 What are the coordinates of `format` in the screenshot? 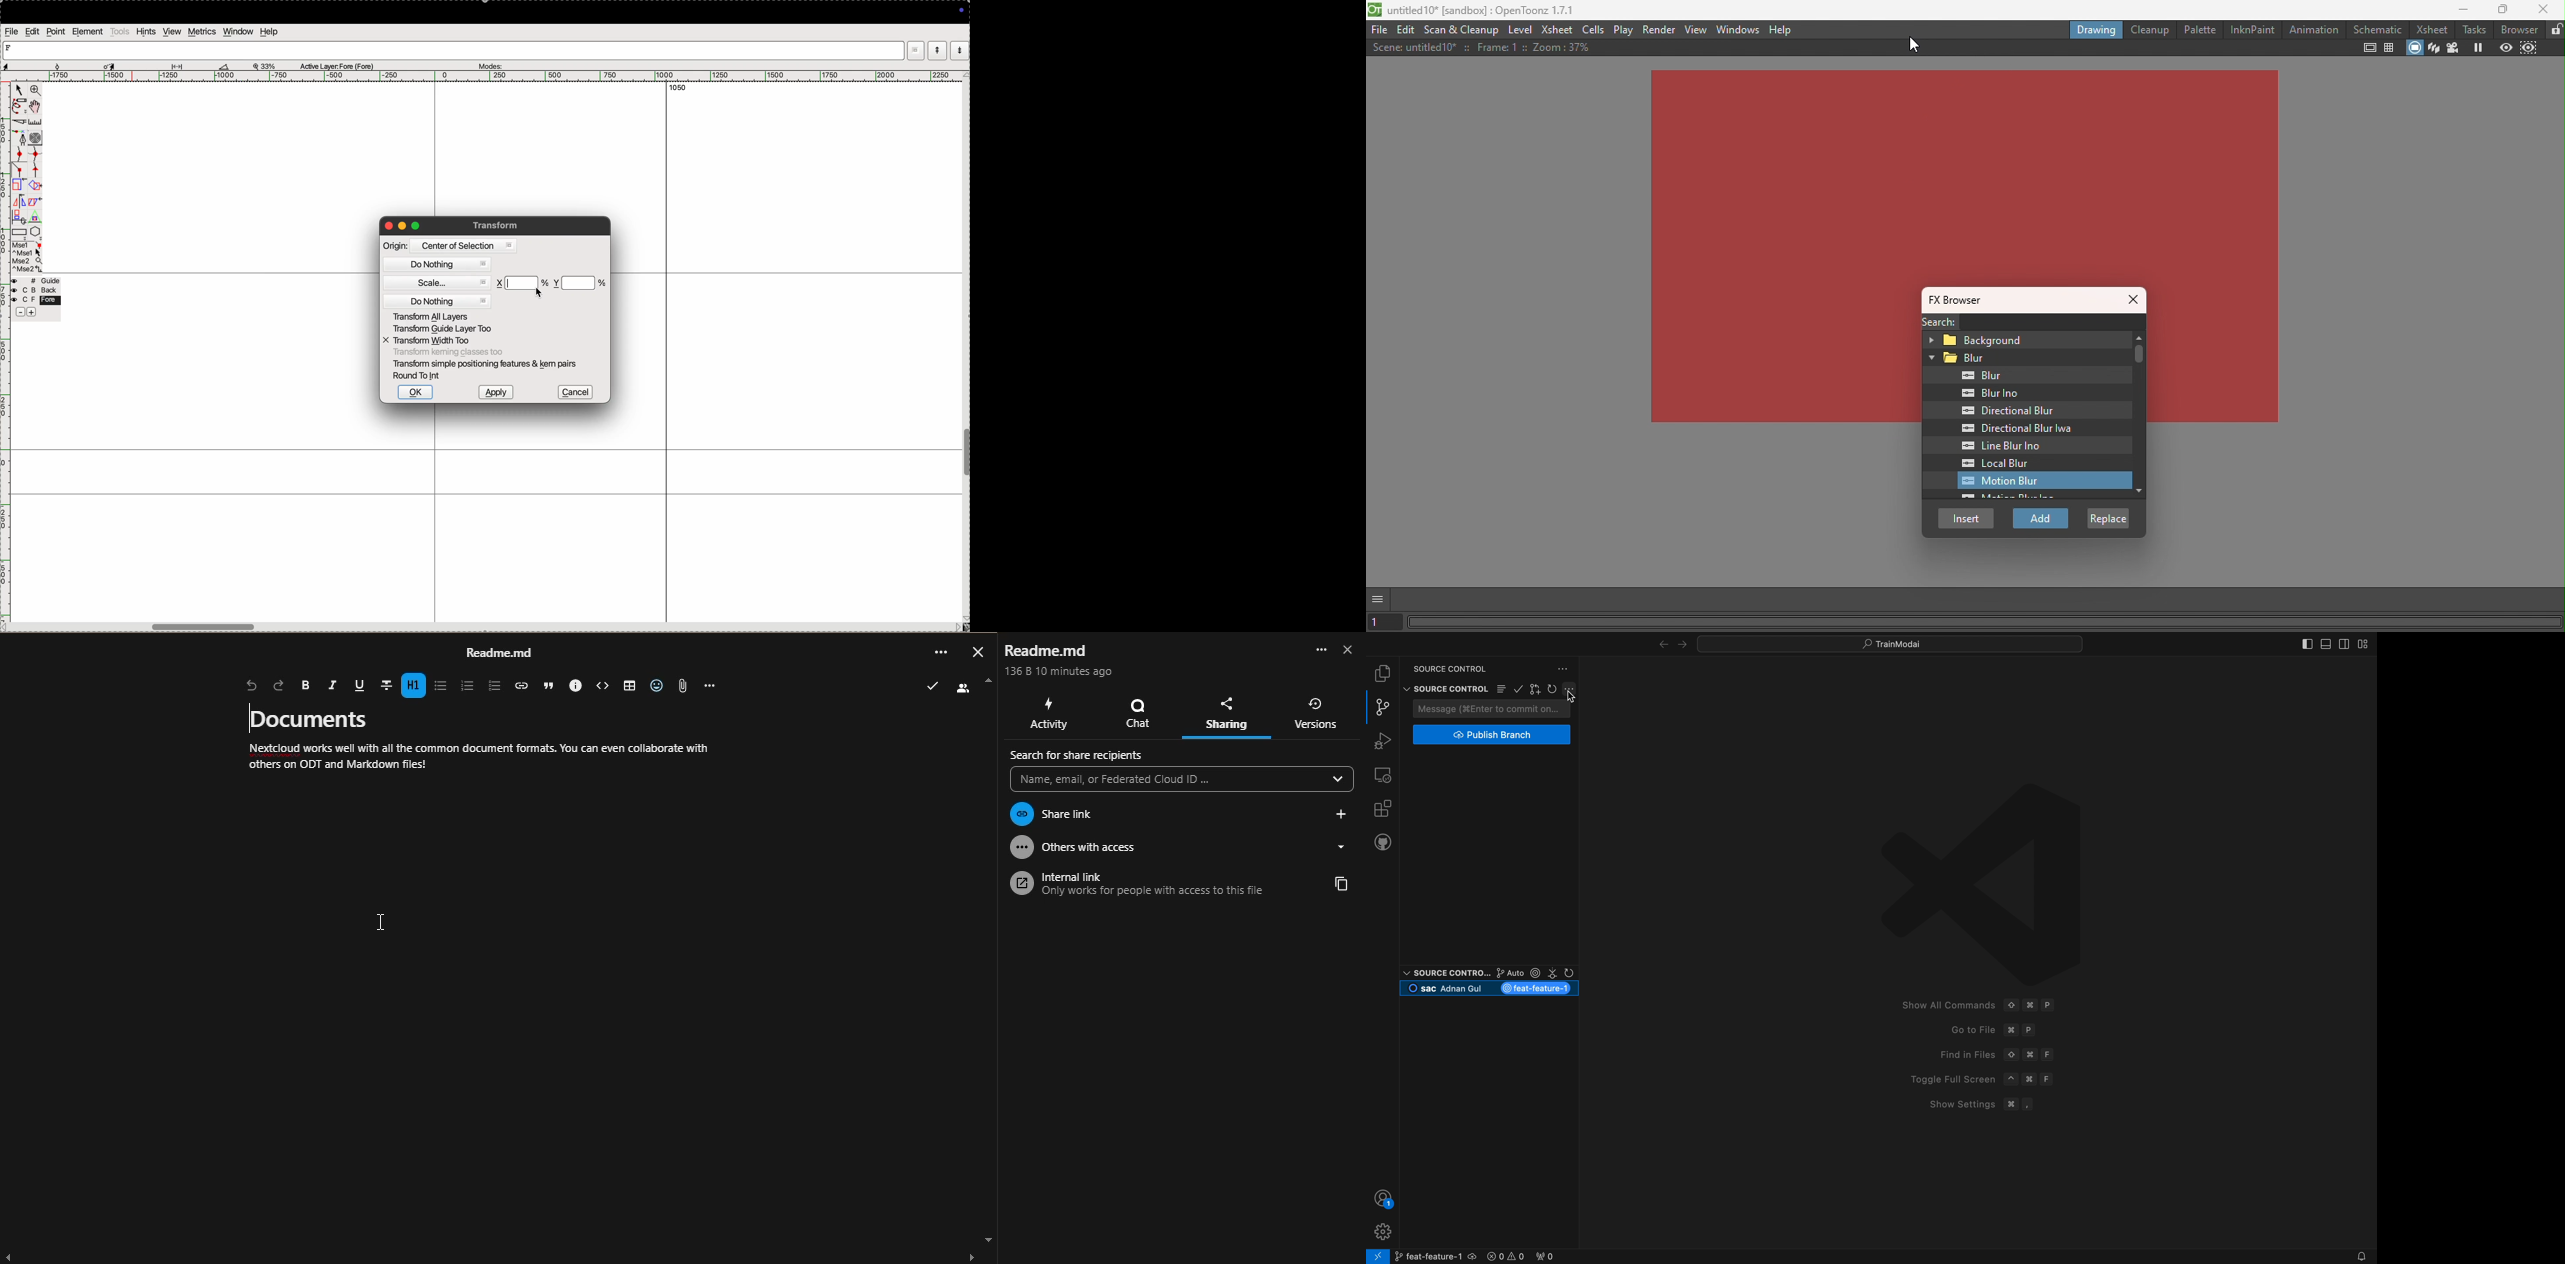 It's located at (385, 684).